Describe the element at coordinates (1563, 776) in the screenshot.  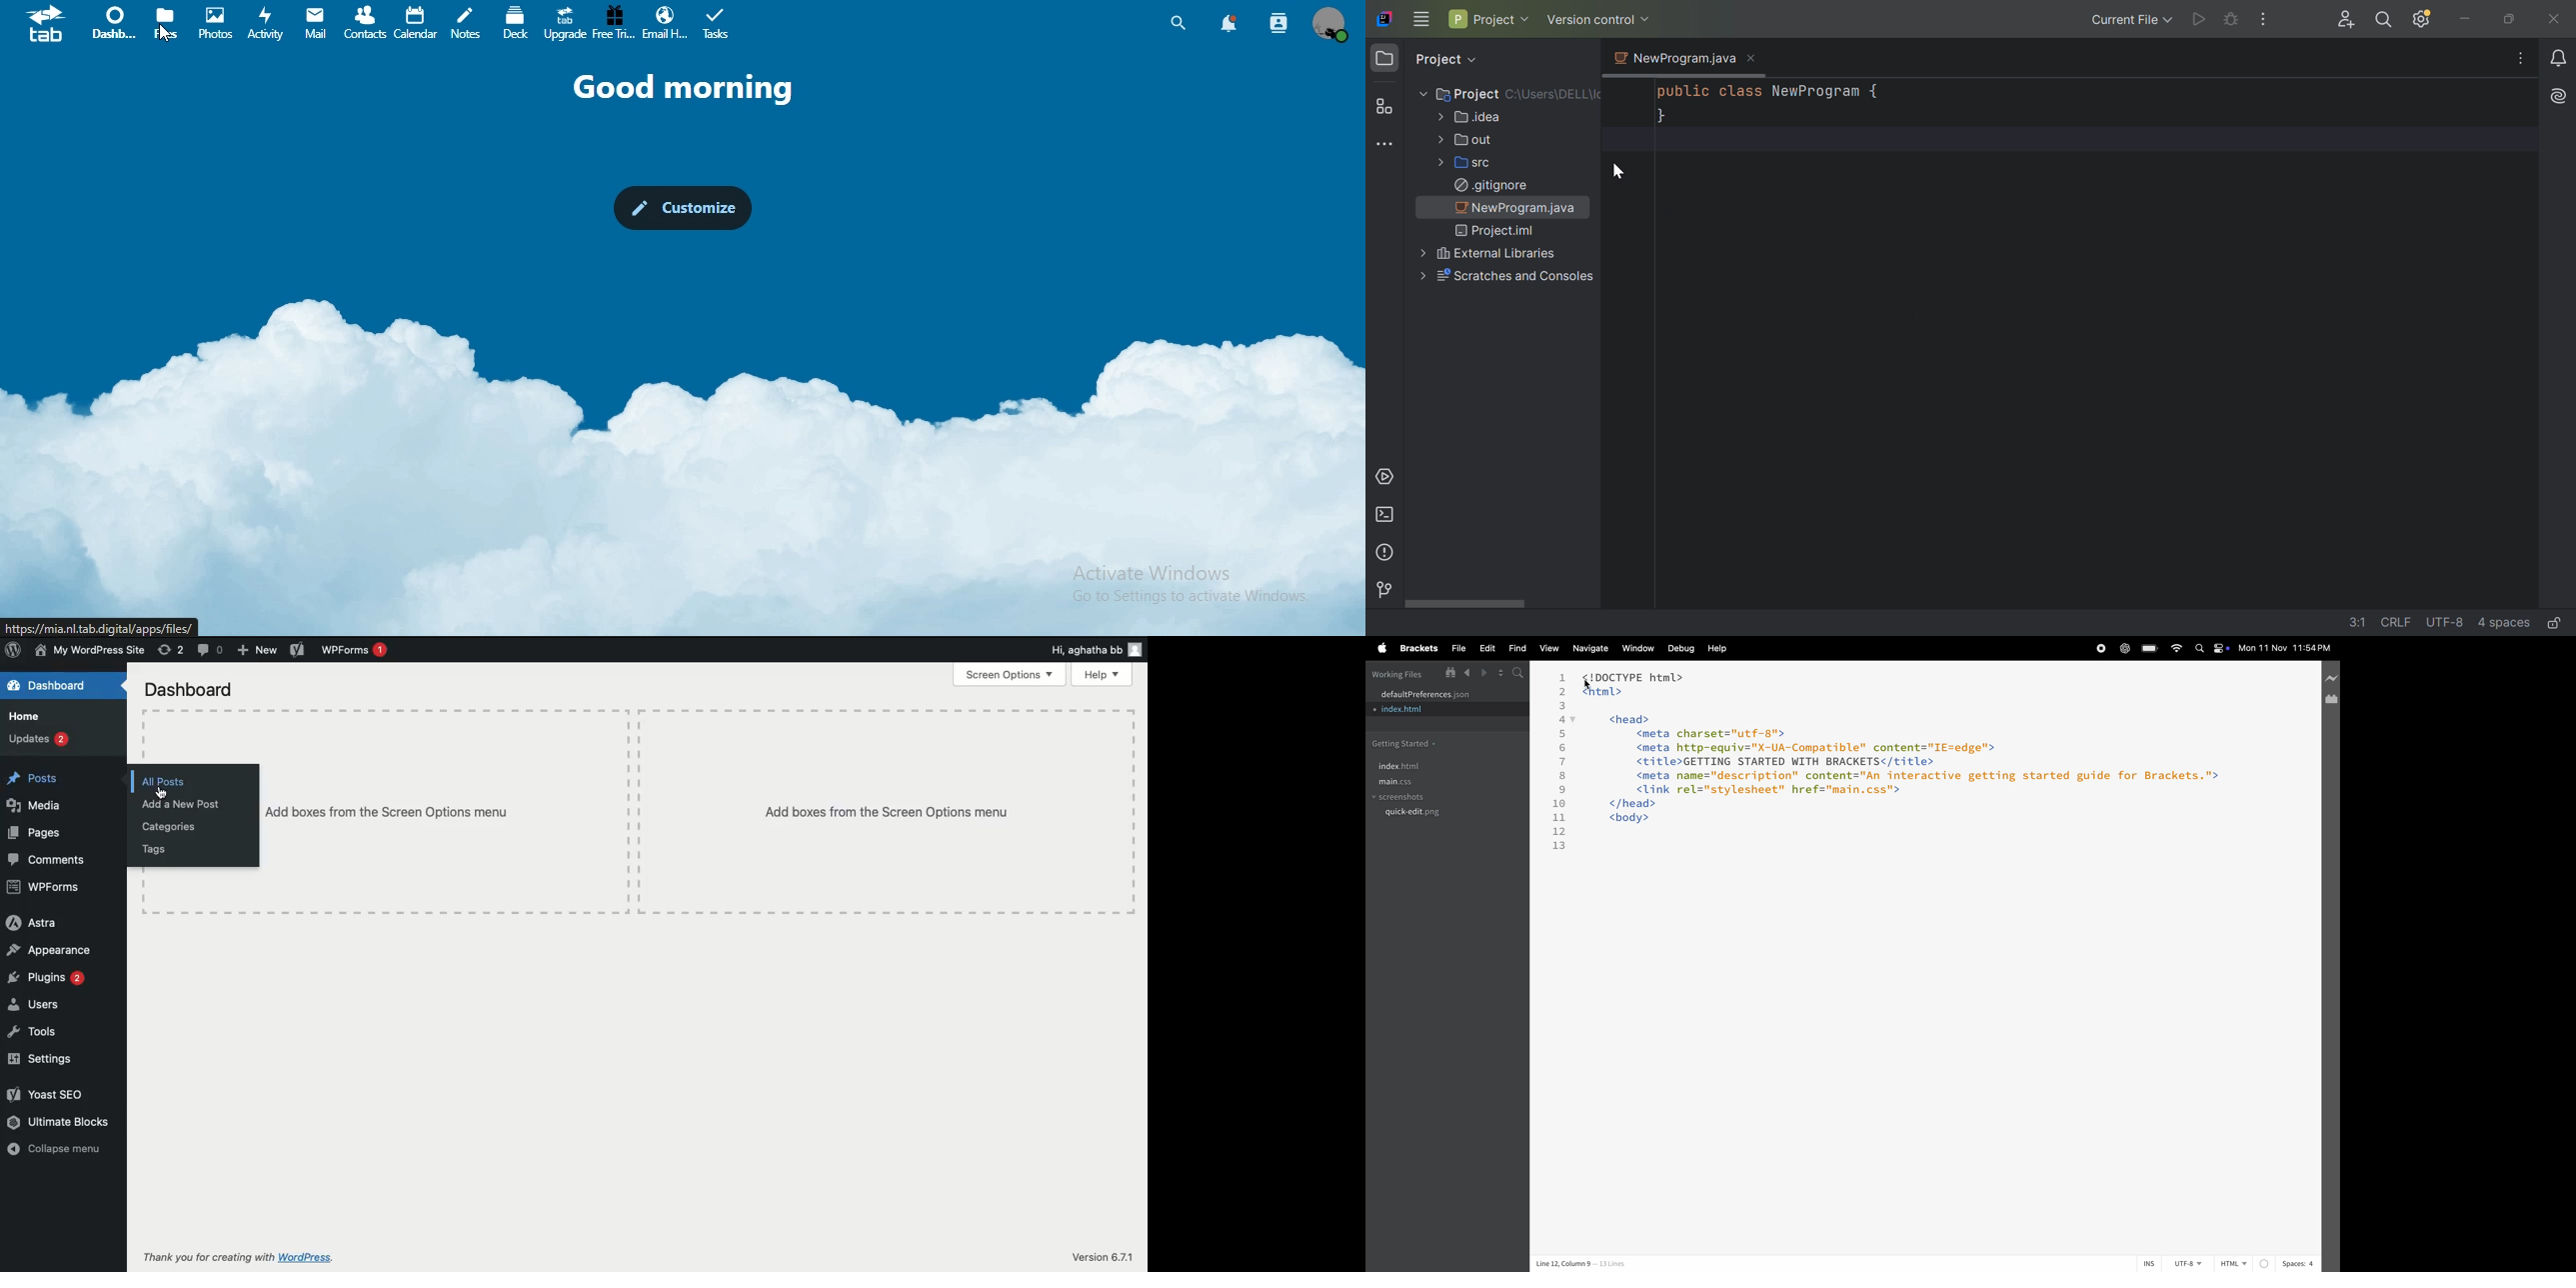
I see `8` at that location.